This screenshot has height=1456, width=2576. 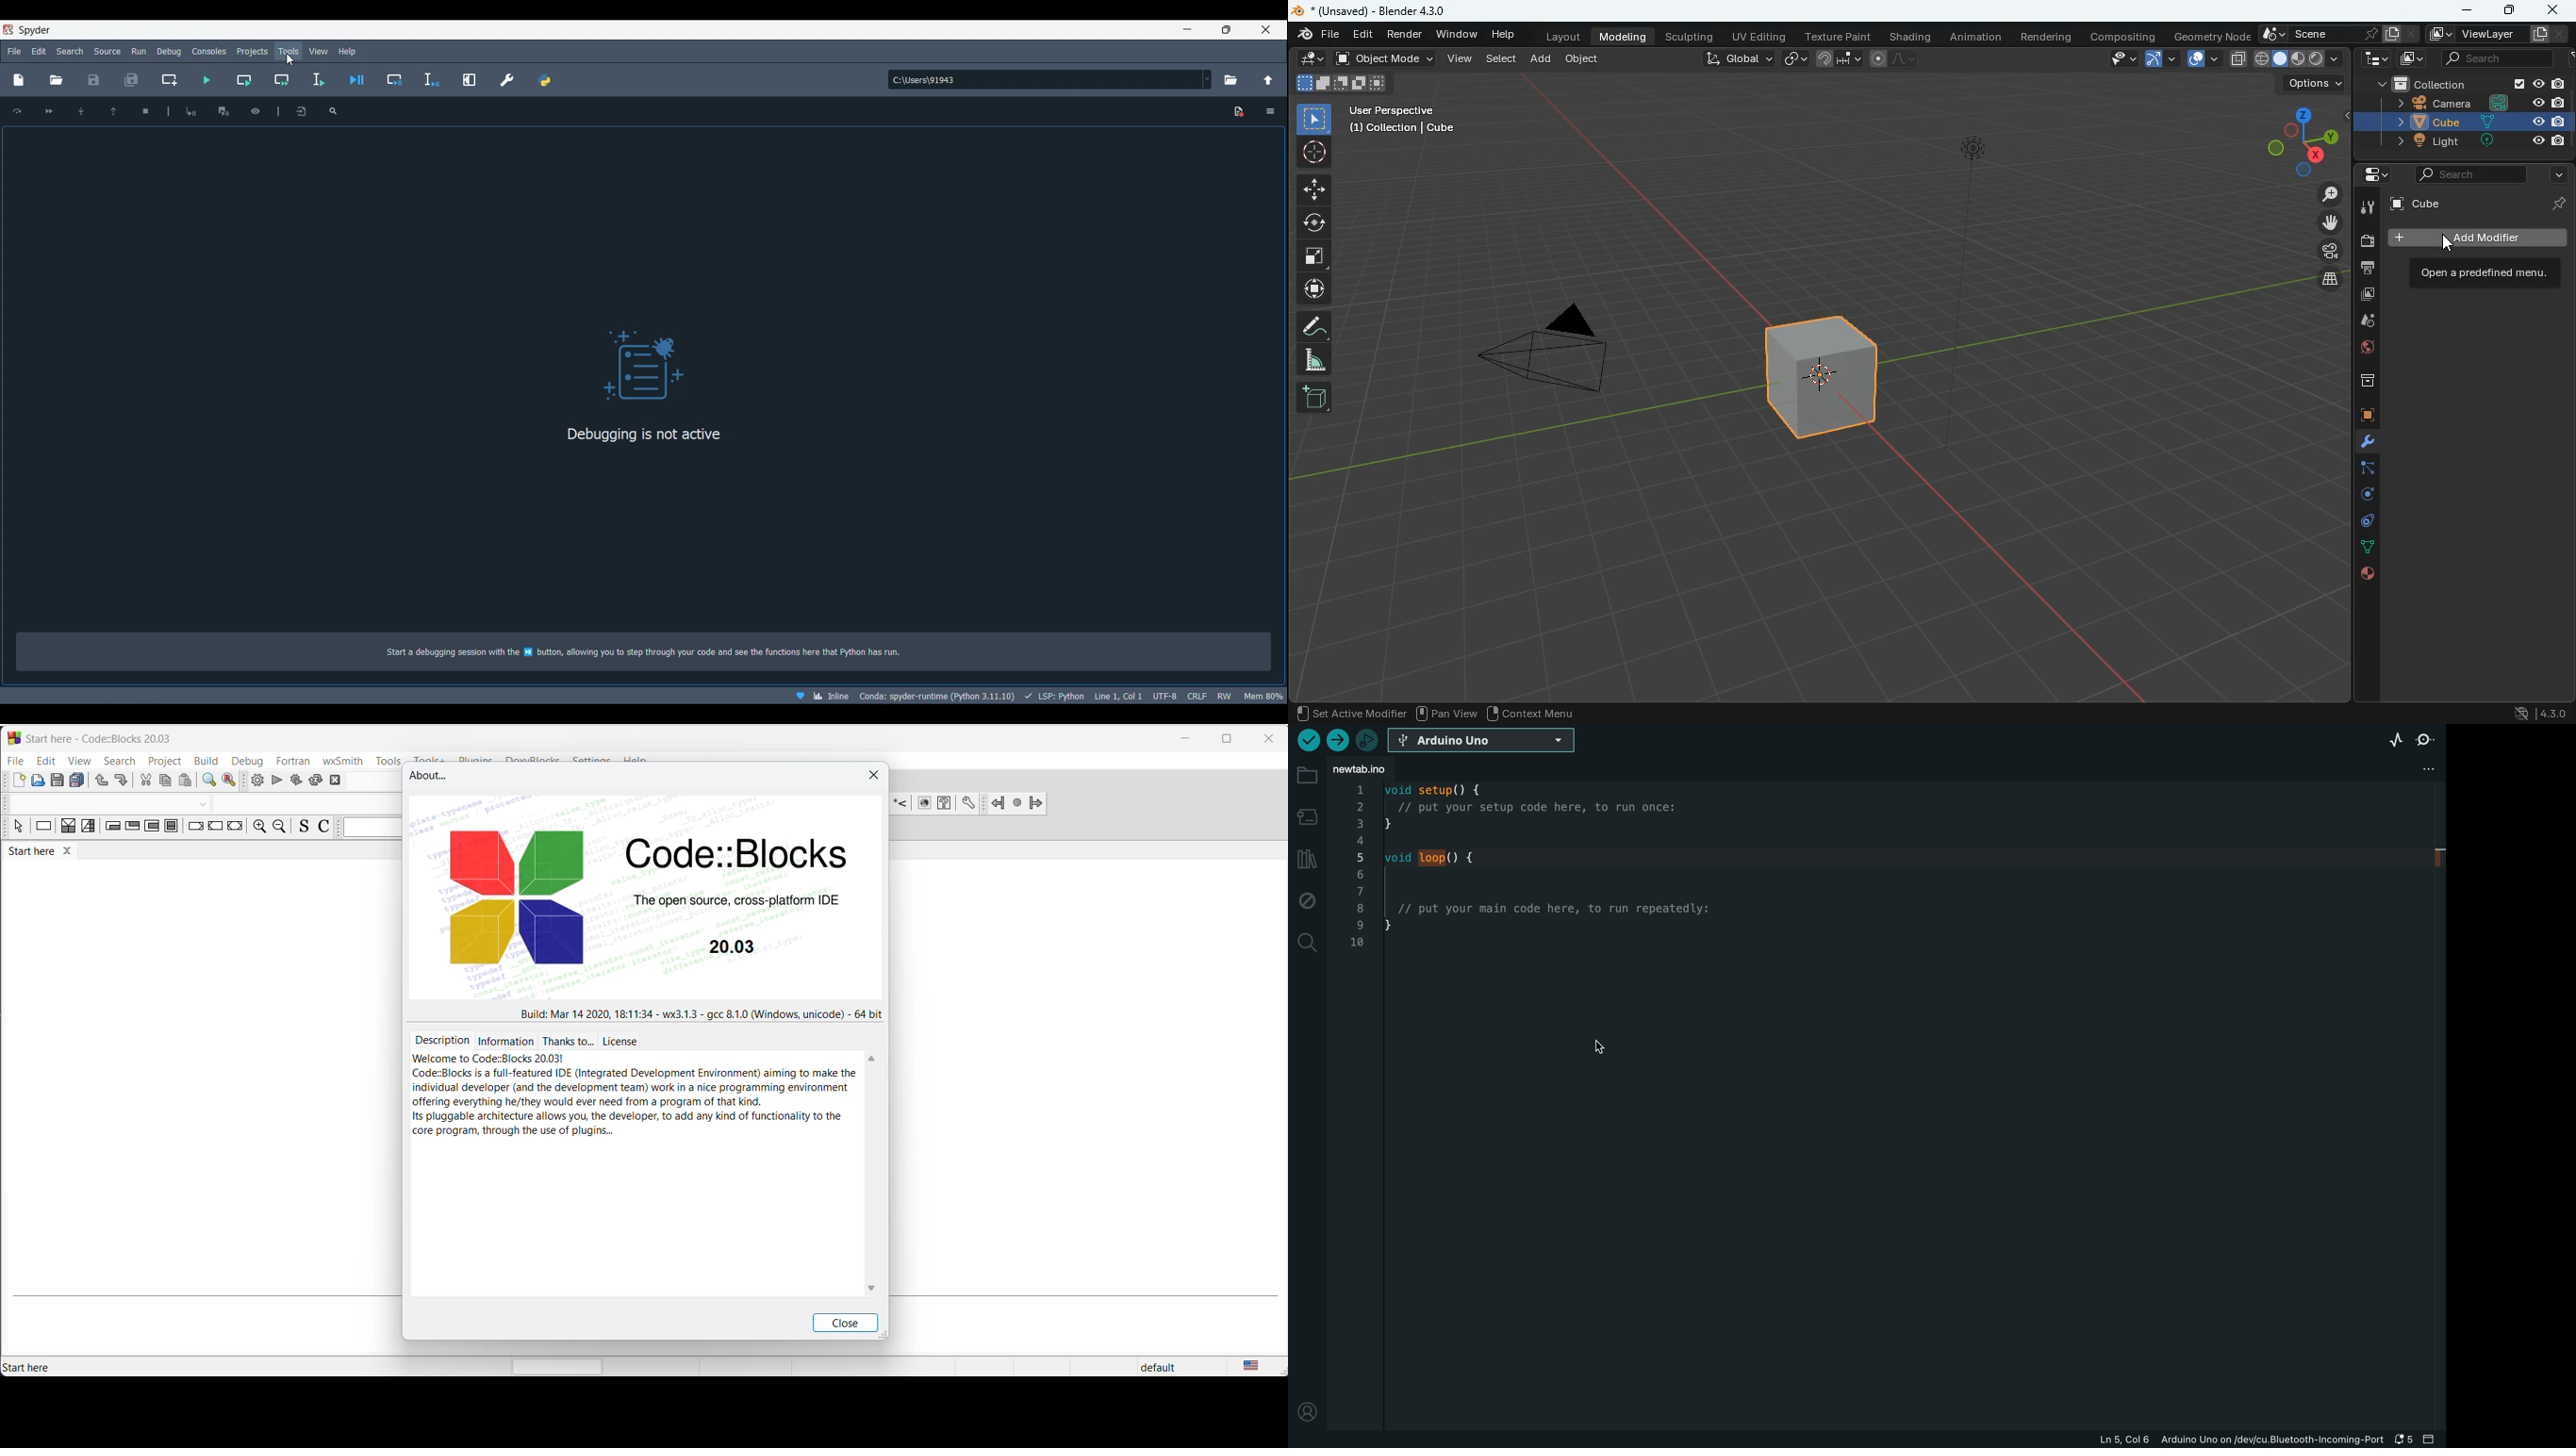 What do you see at coordinates (300, 112) in the screenshot?
I see `save variable` at bounding box center [300, 112].